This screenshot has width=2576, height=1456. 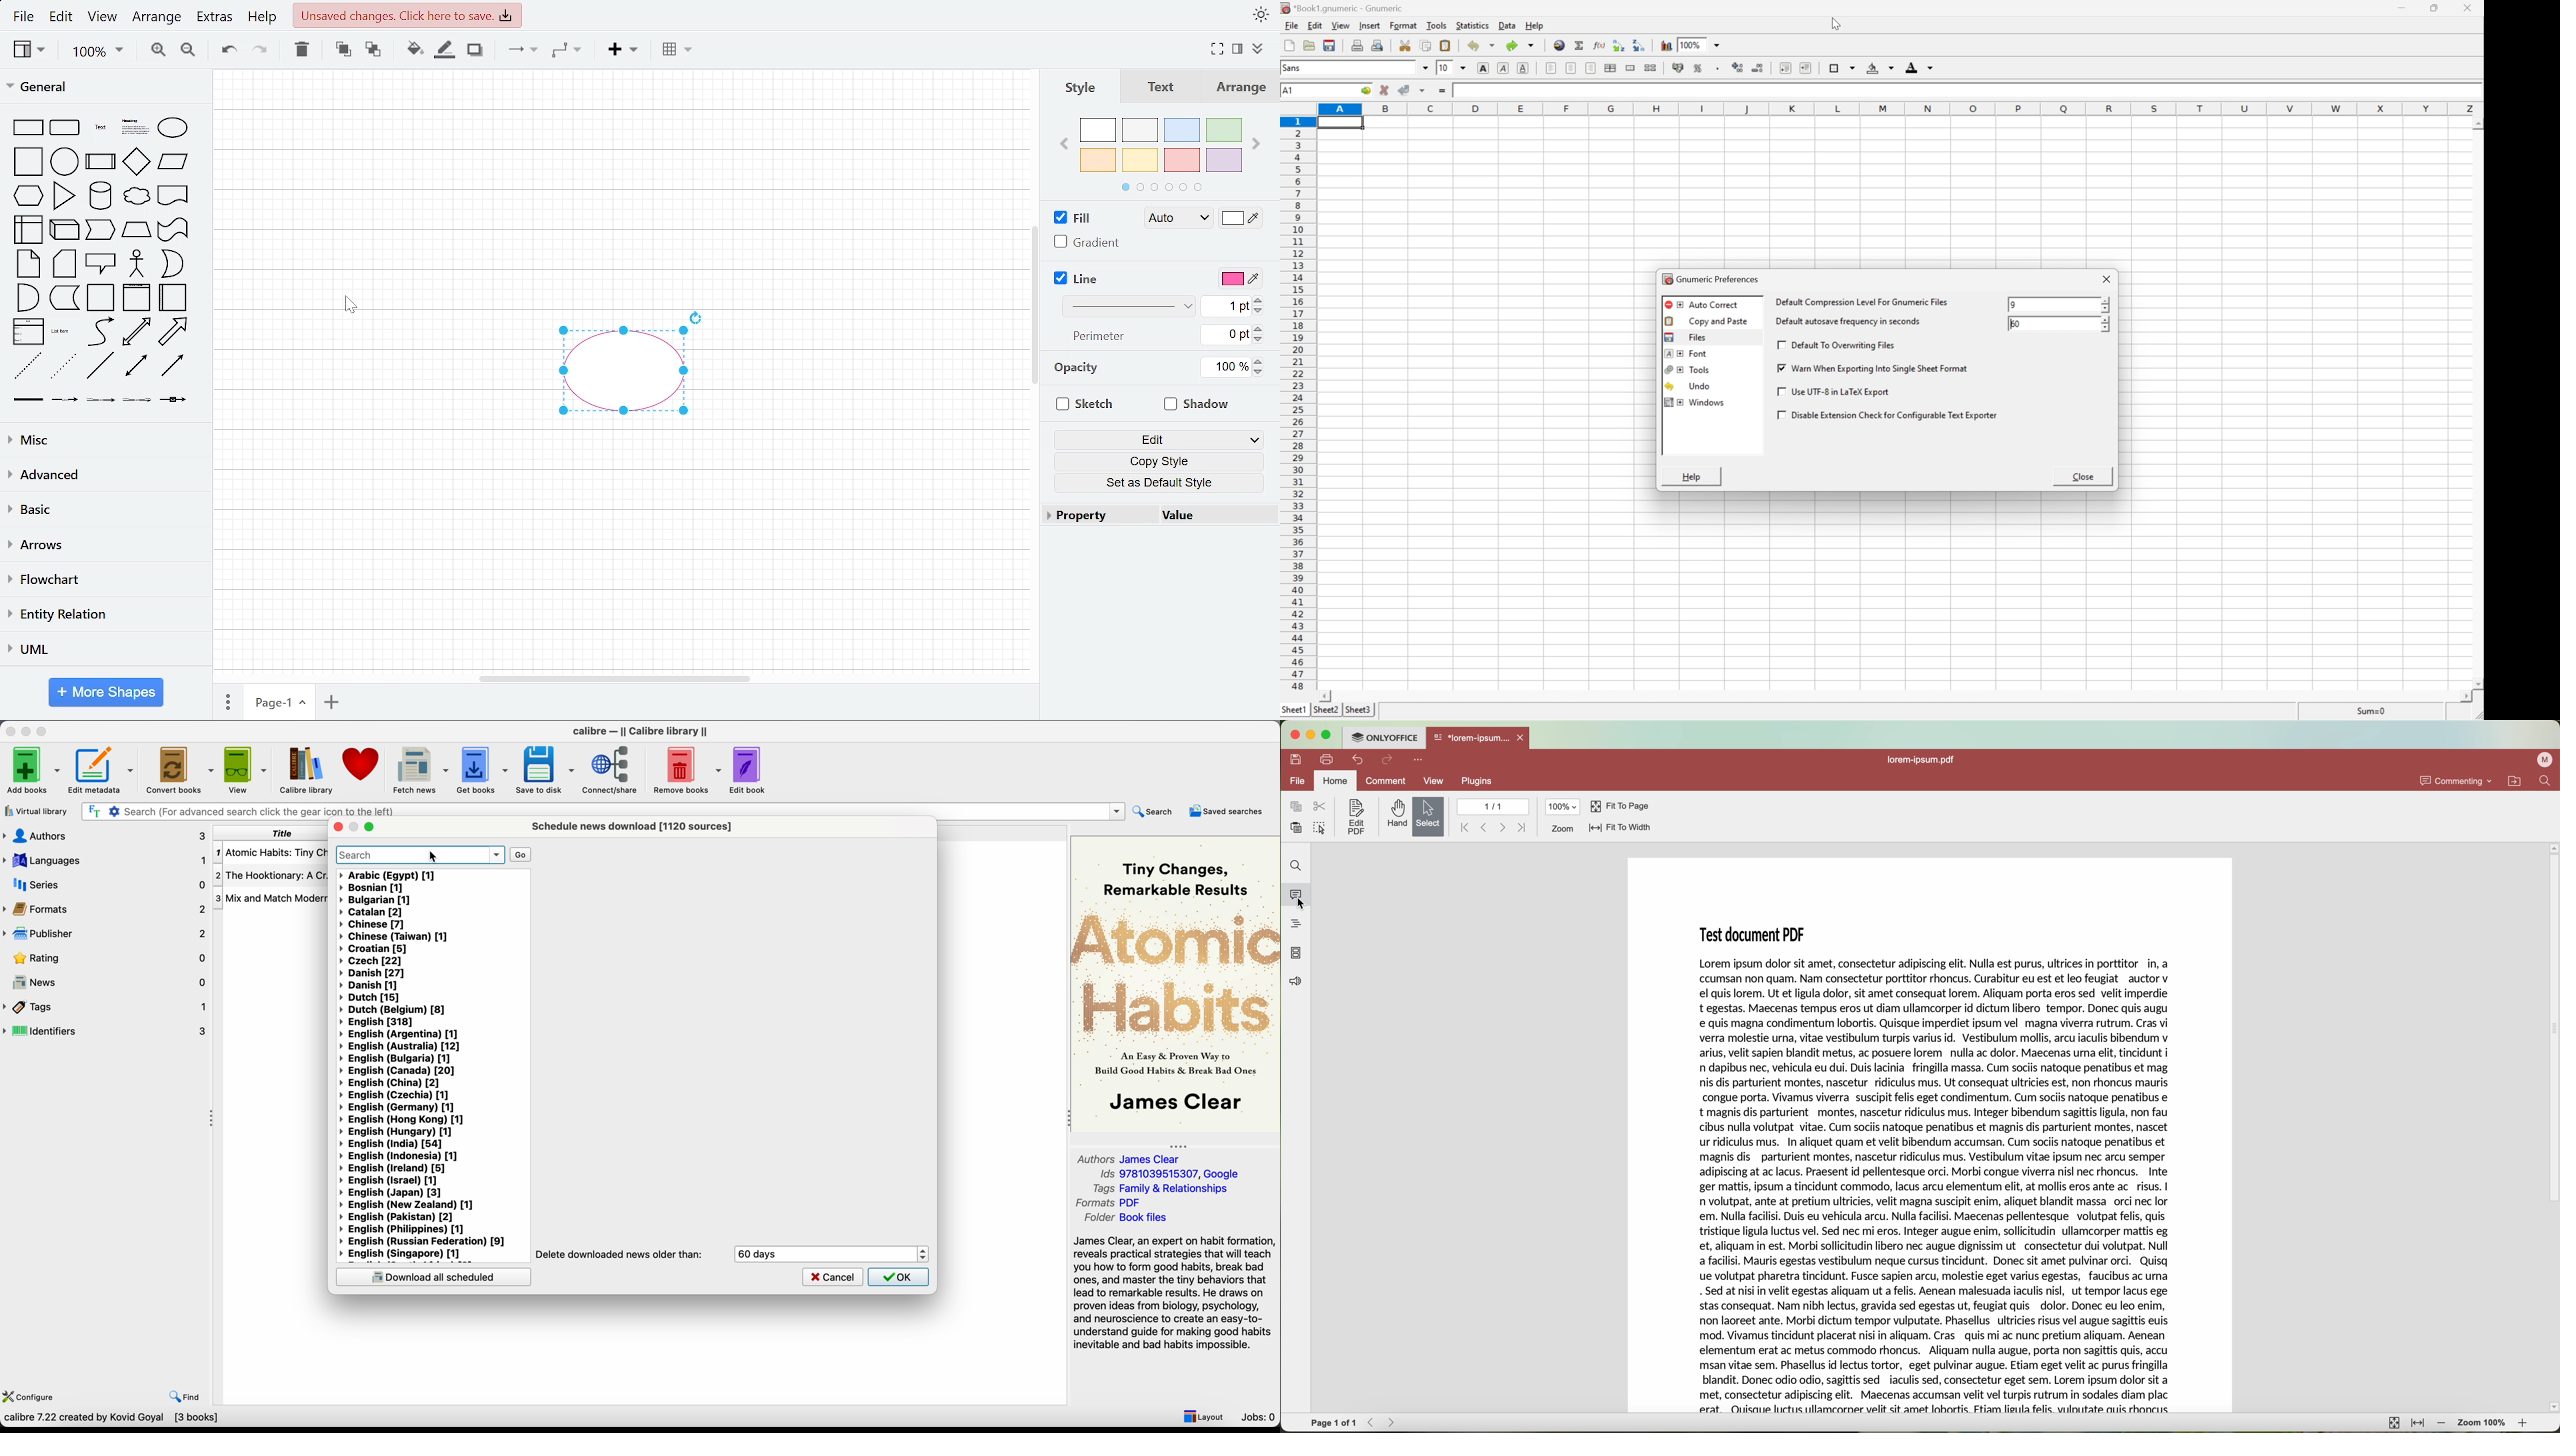 I want to click on process, so click(x=100, y=161).